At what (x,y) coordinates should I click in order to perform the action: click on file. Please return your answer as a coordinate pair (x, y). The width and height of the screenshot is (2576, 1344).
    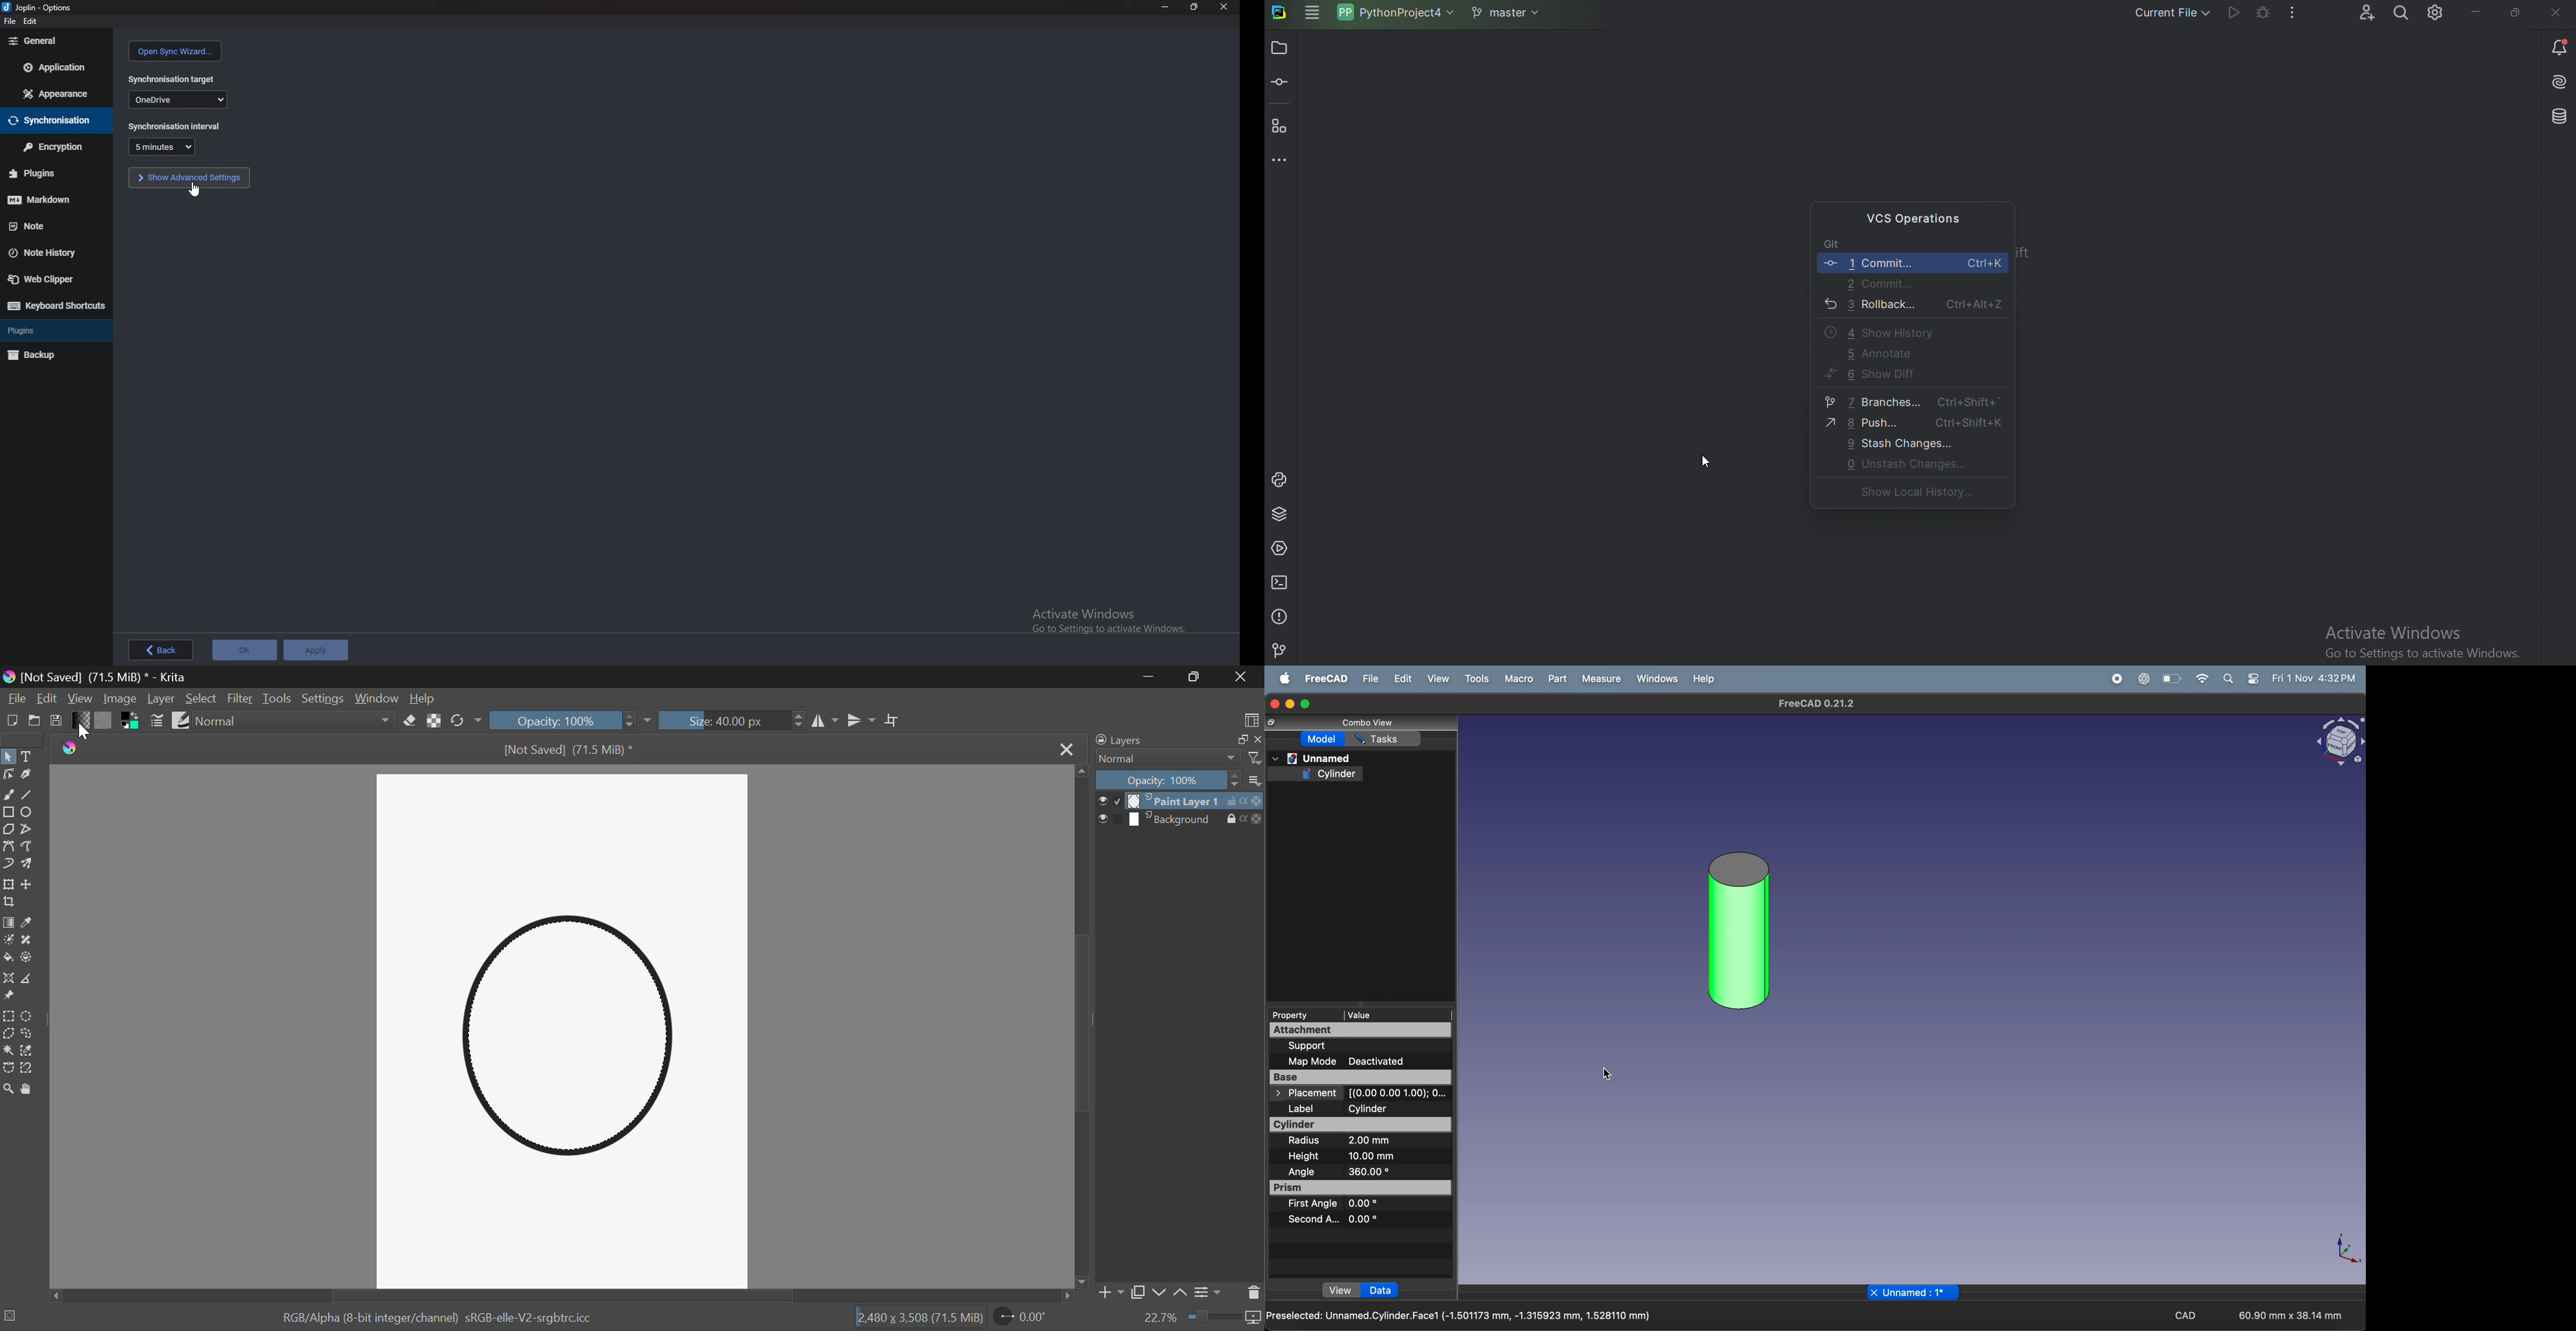
    Looking at the image, I should click on (8, 21).